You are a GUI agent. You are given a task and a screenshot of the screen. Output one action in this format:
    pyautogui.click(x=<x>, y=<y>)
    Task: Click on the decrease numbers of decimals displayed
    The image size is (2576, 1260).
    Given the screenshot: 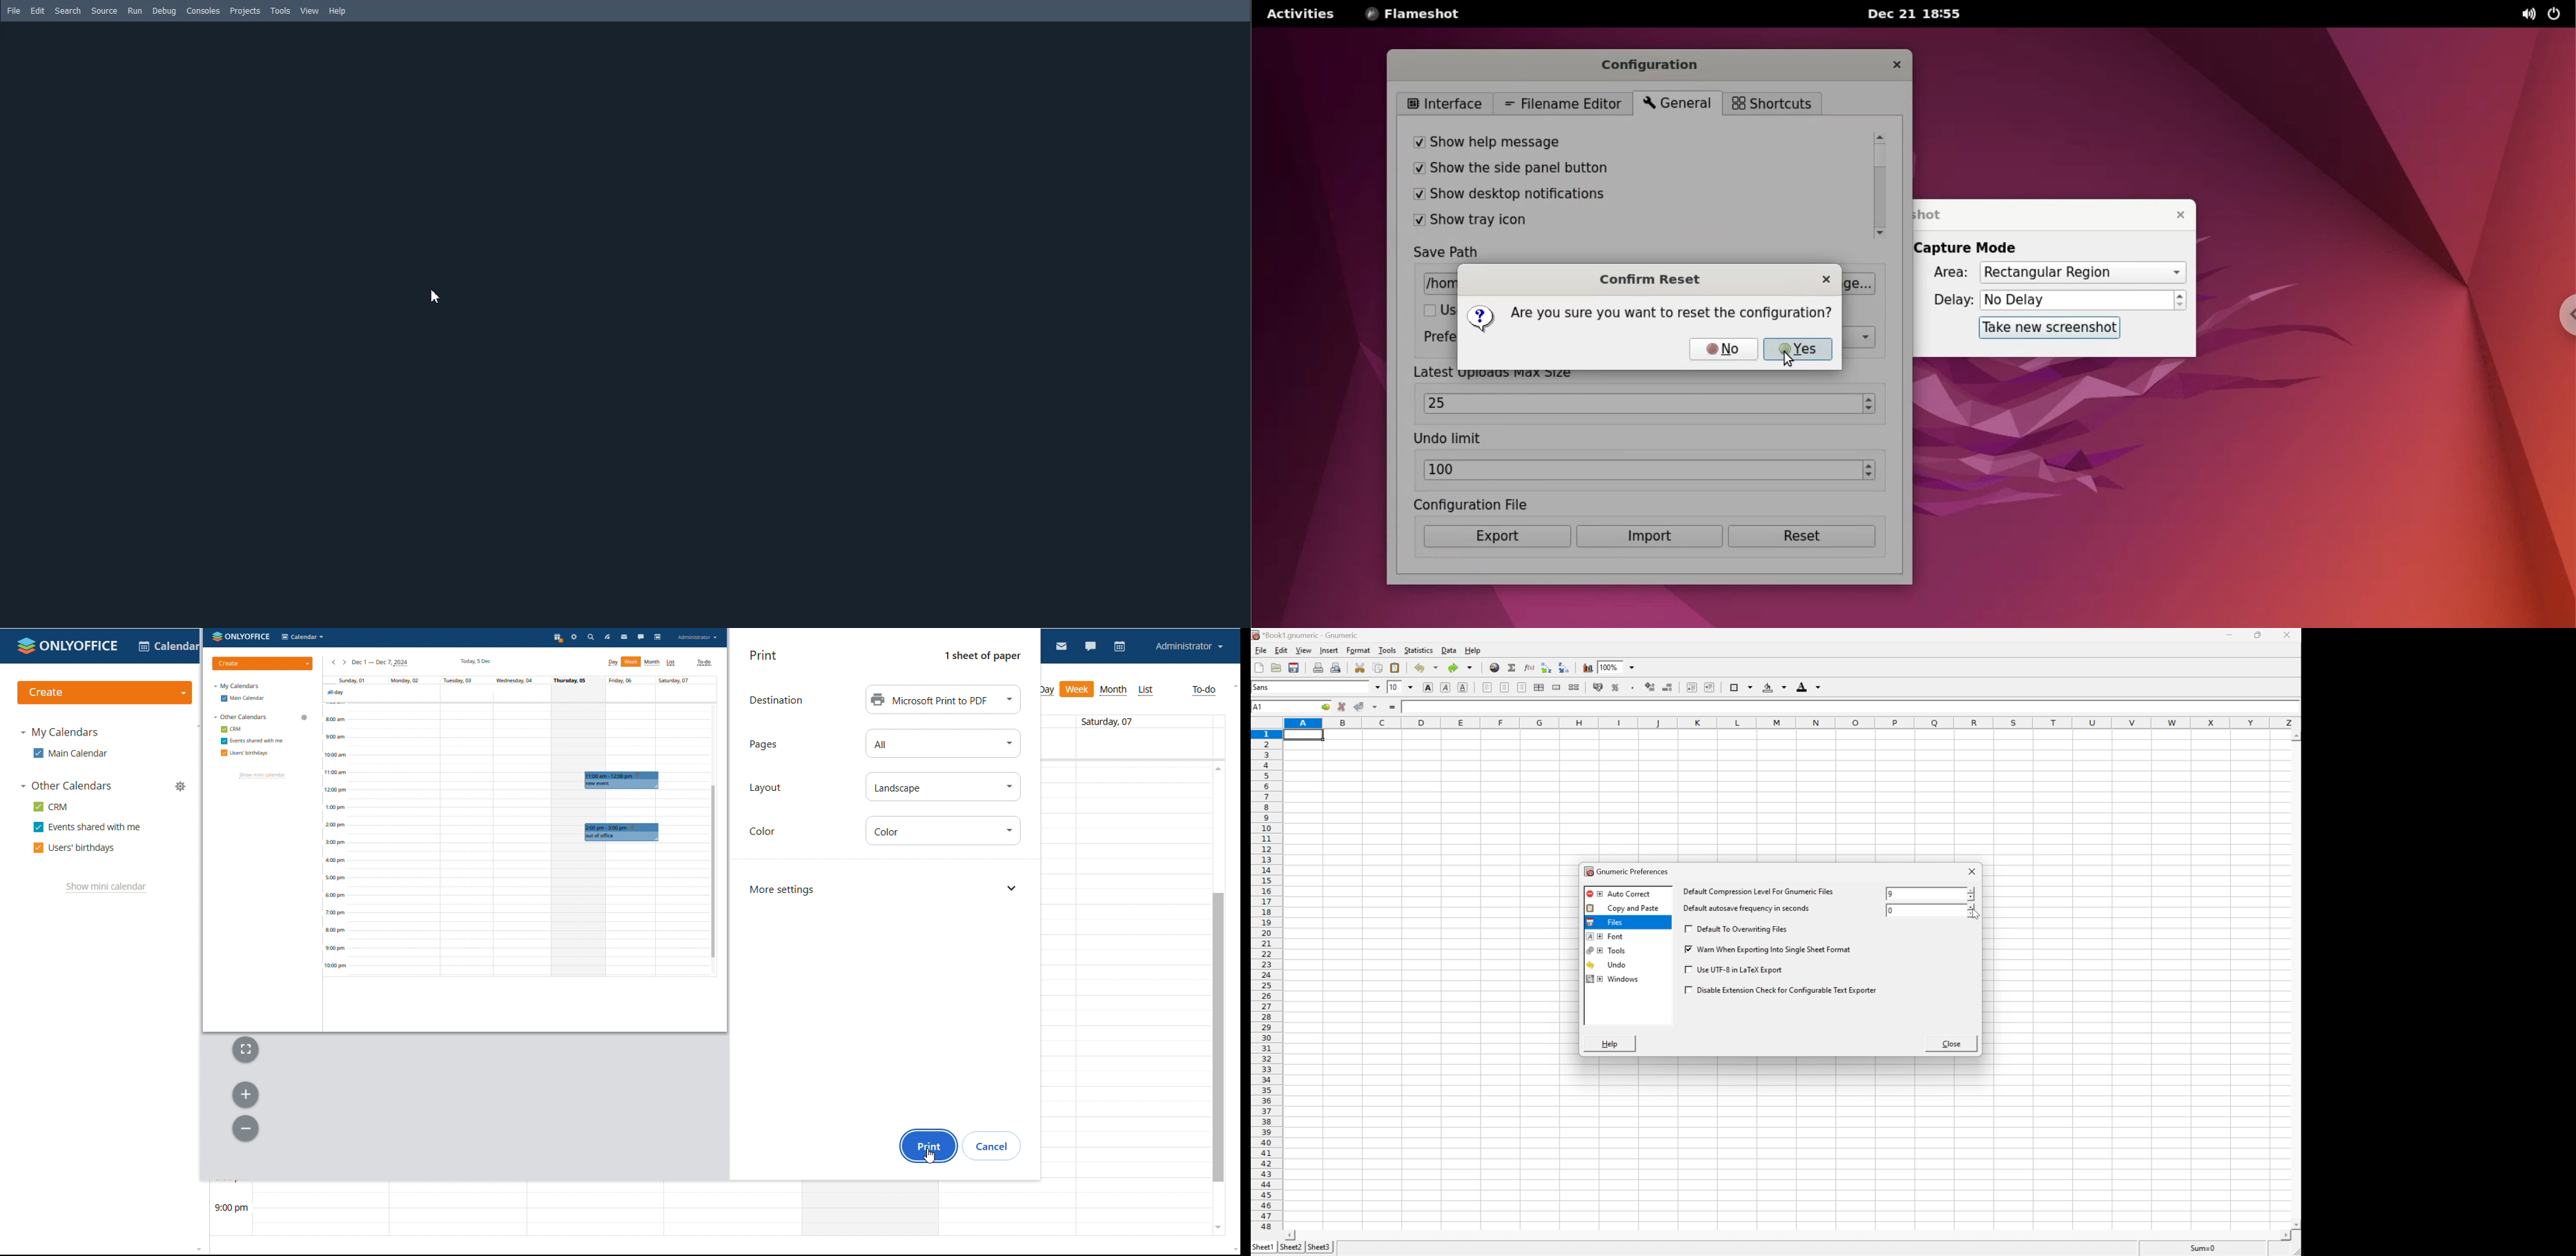 What is the action you would take?
    pyautogui.click(x=1670, y=686)
    